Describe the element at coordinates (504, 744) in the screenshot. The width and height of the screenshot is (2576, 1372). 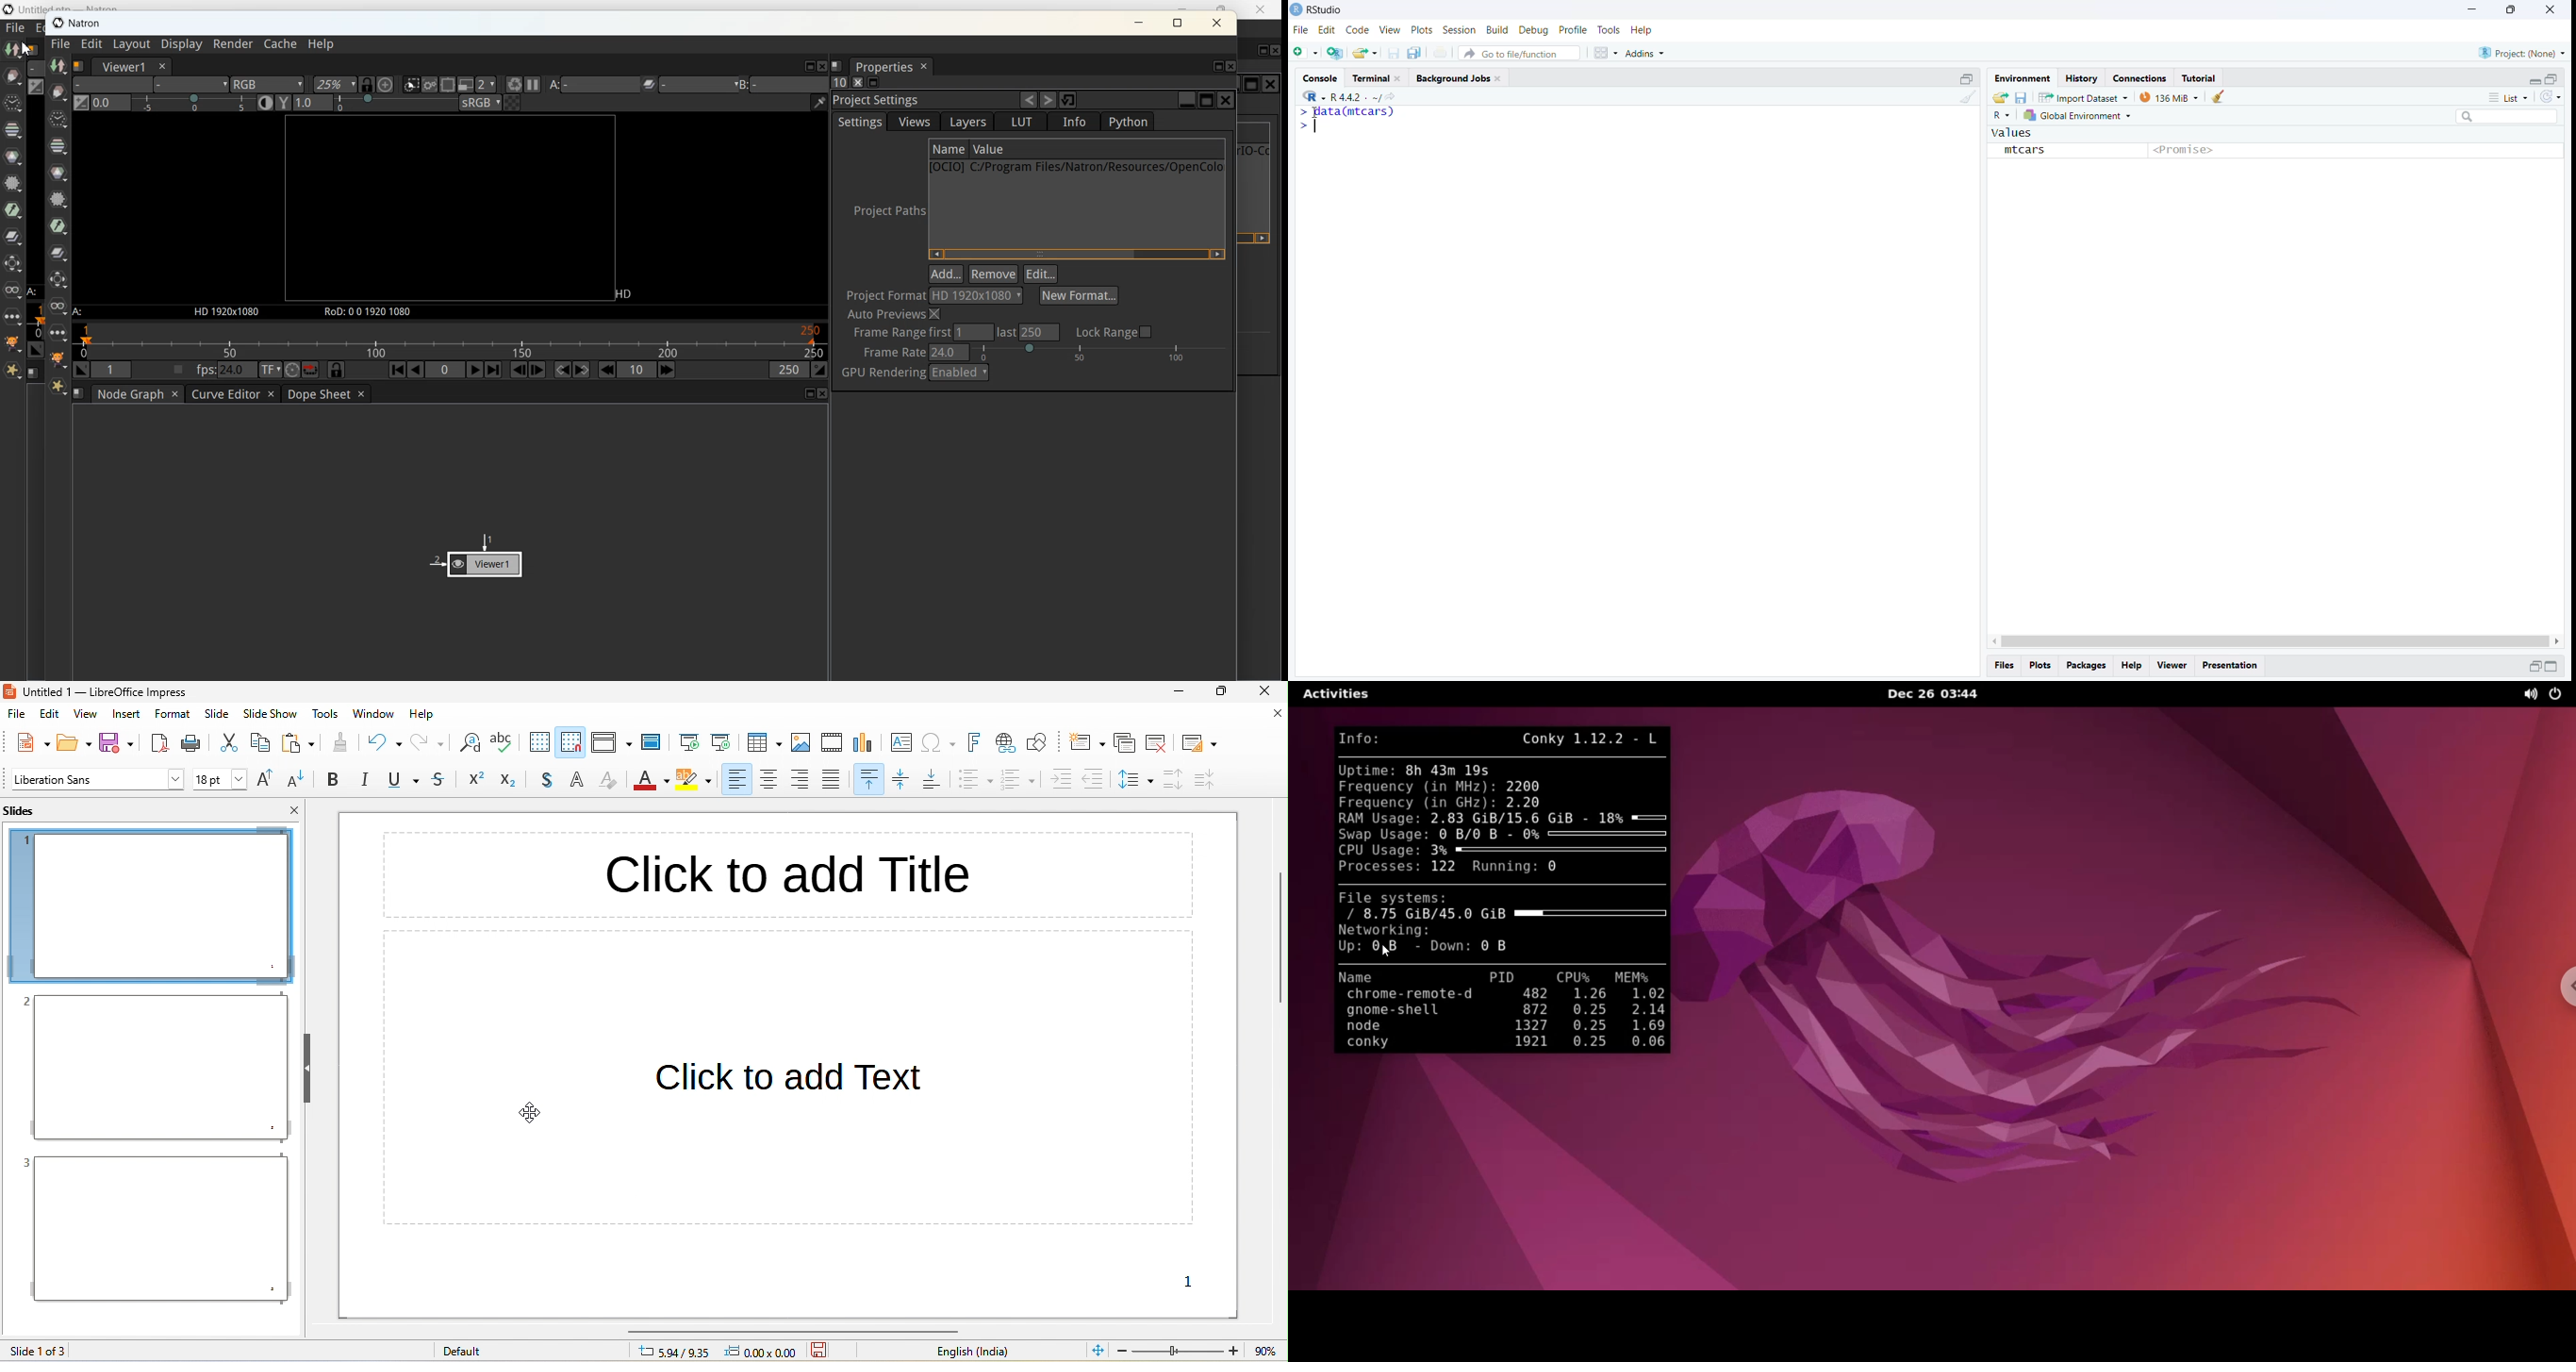
I see `spelling` at that location.